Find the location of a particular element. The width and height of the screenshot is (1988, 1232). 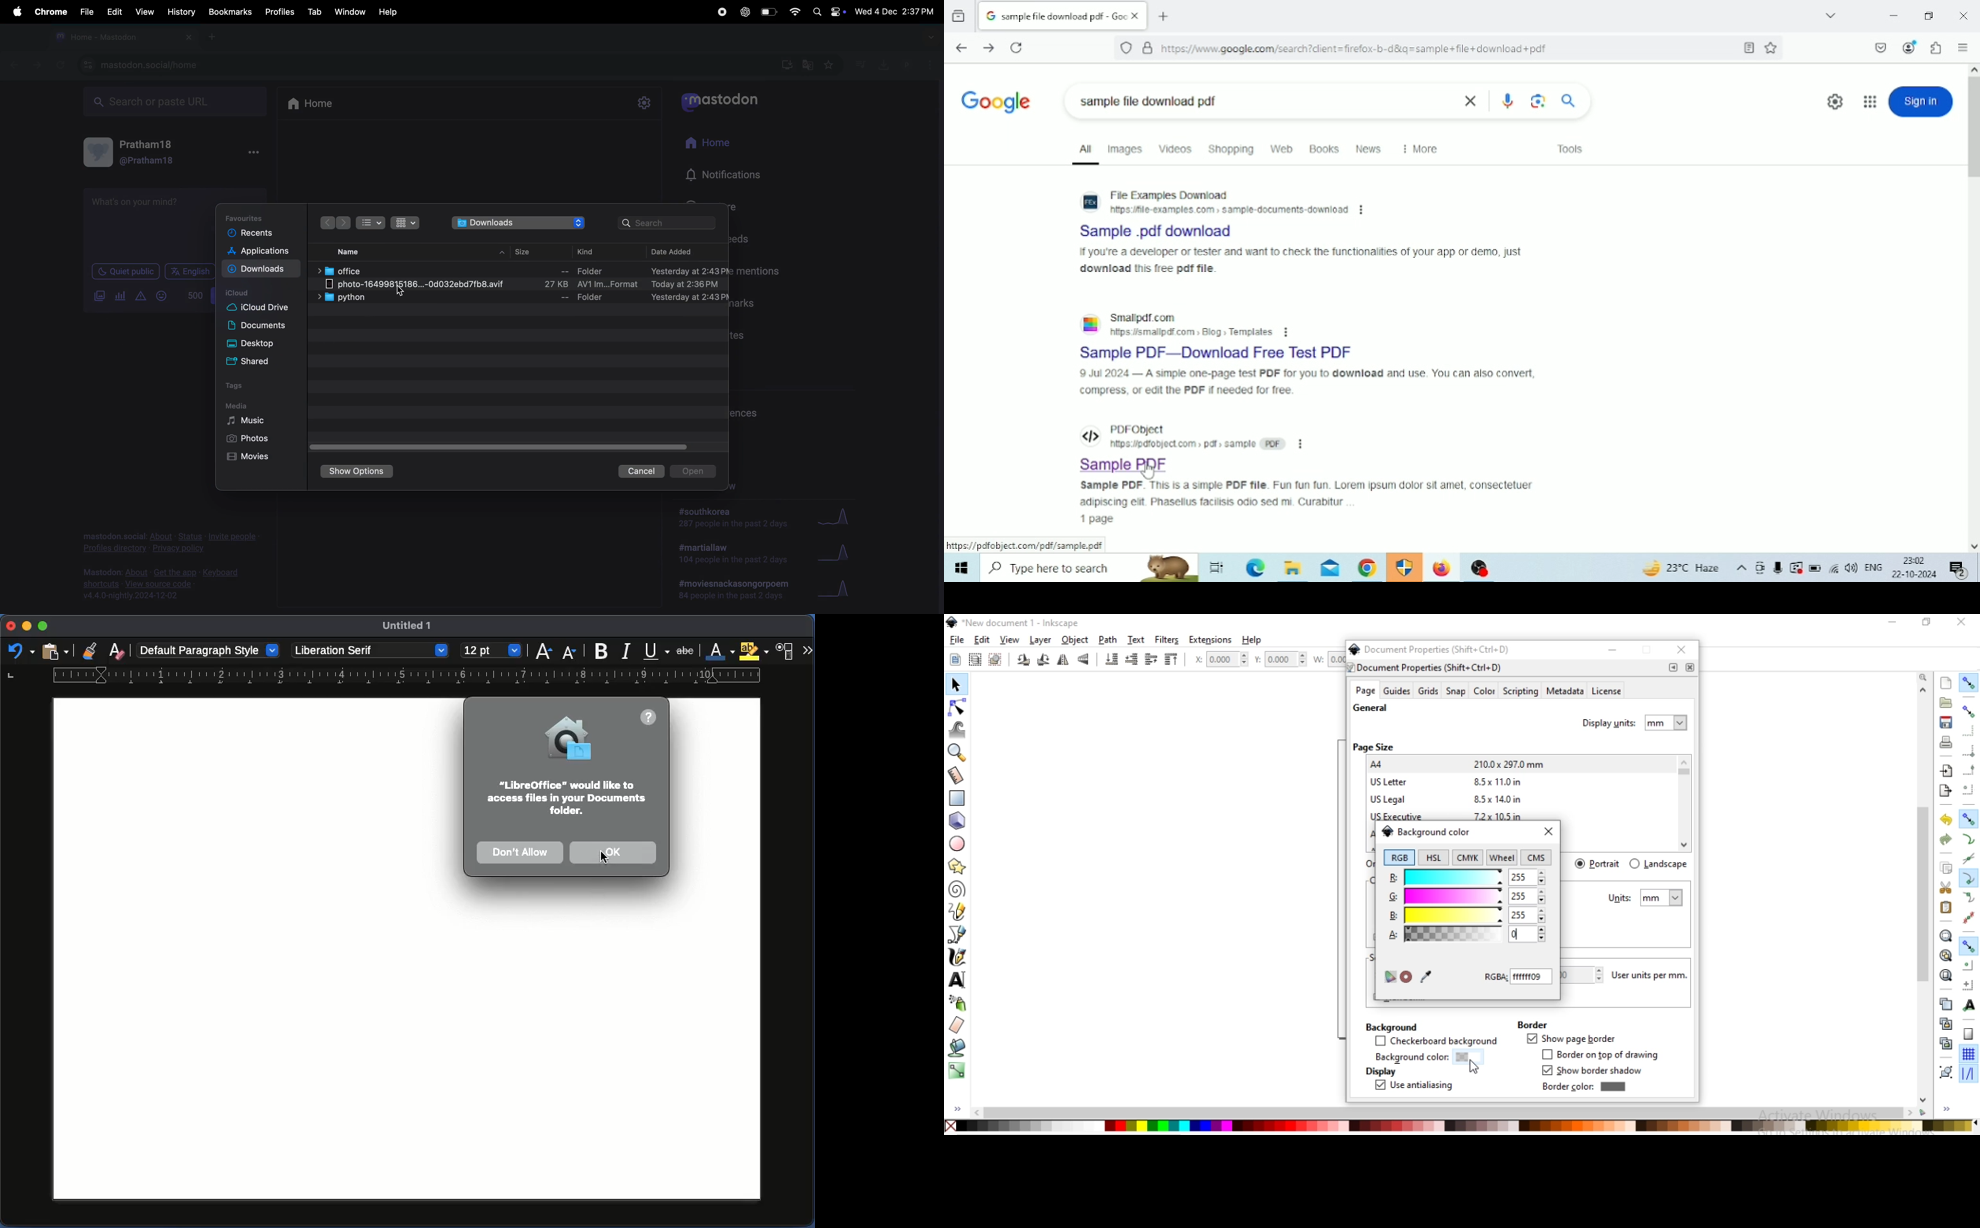

chrome is located at coordinates (49, 12).